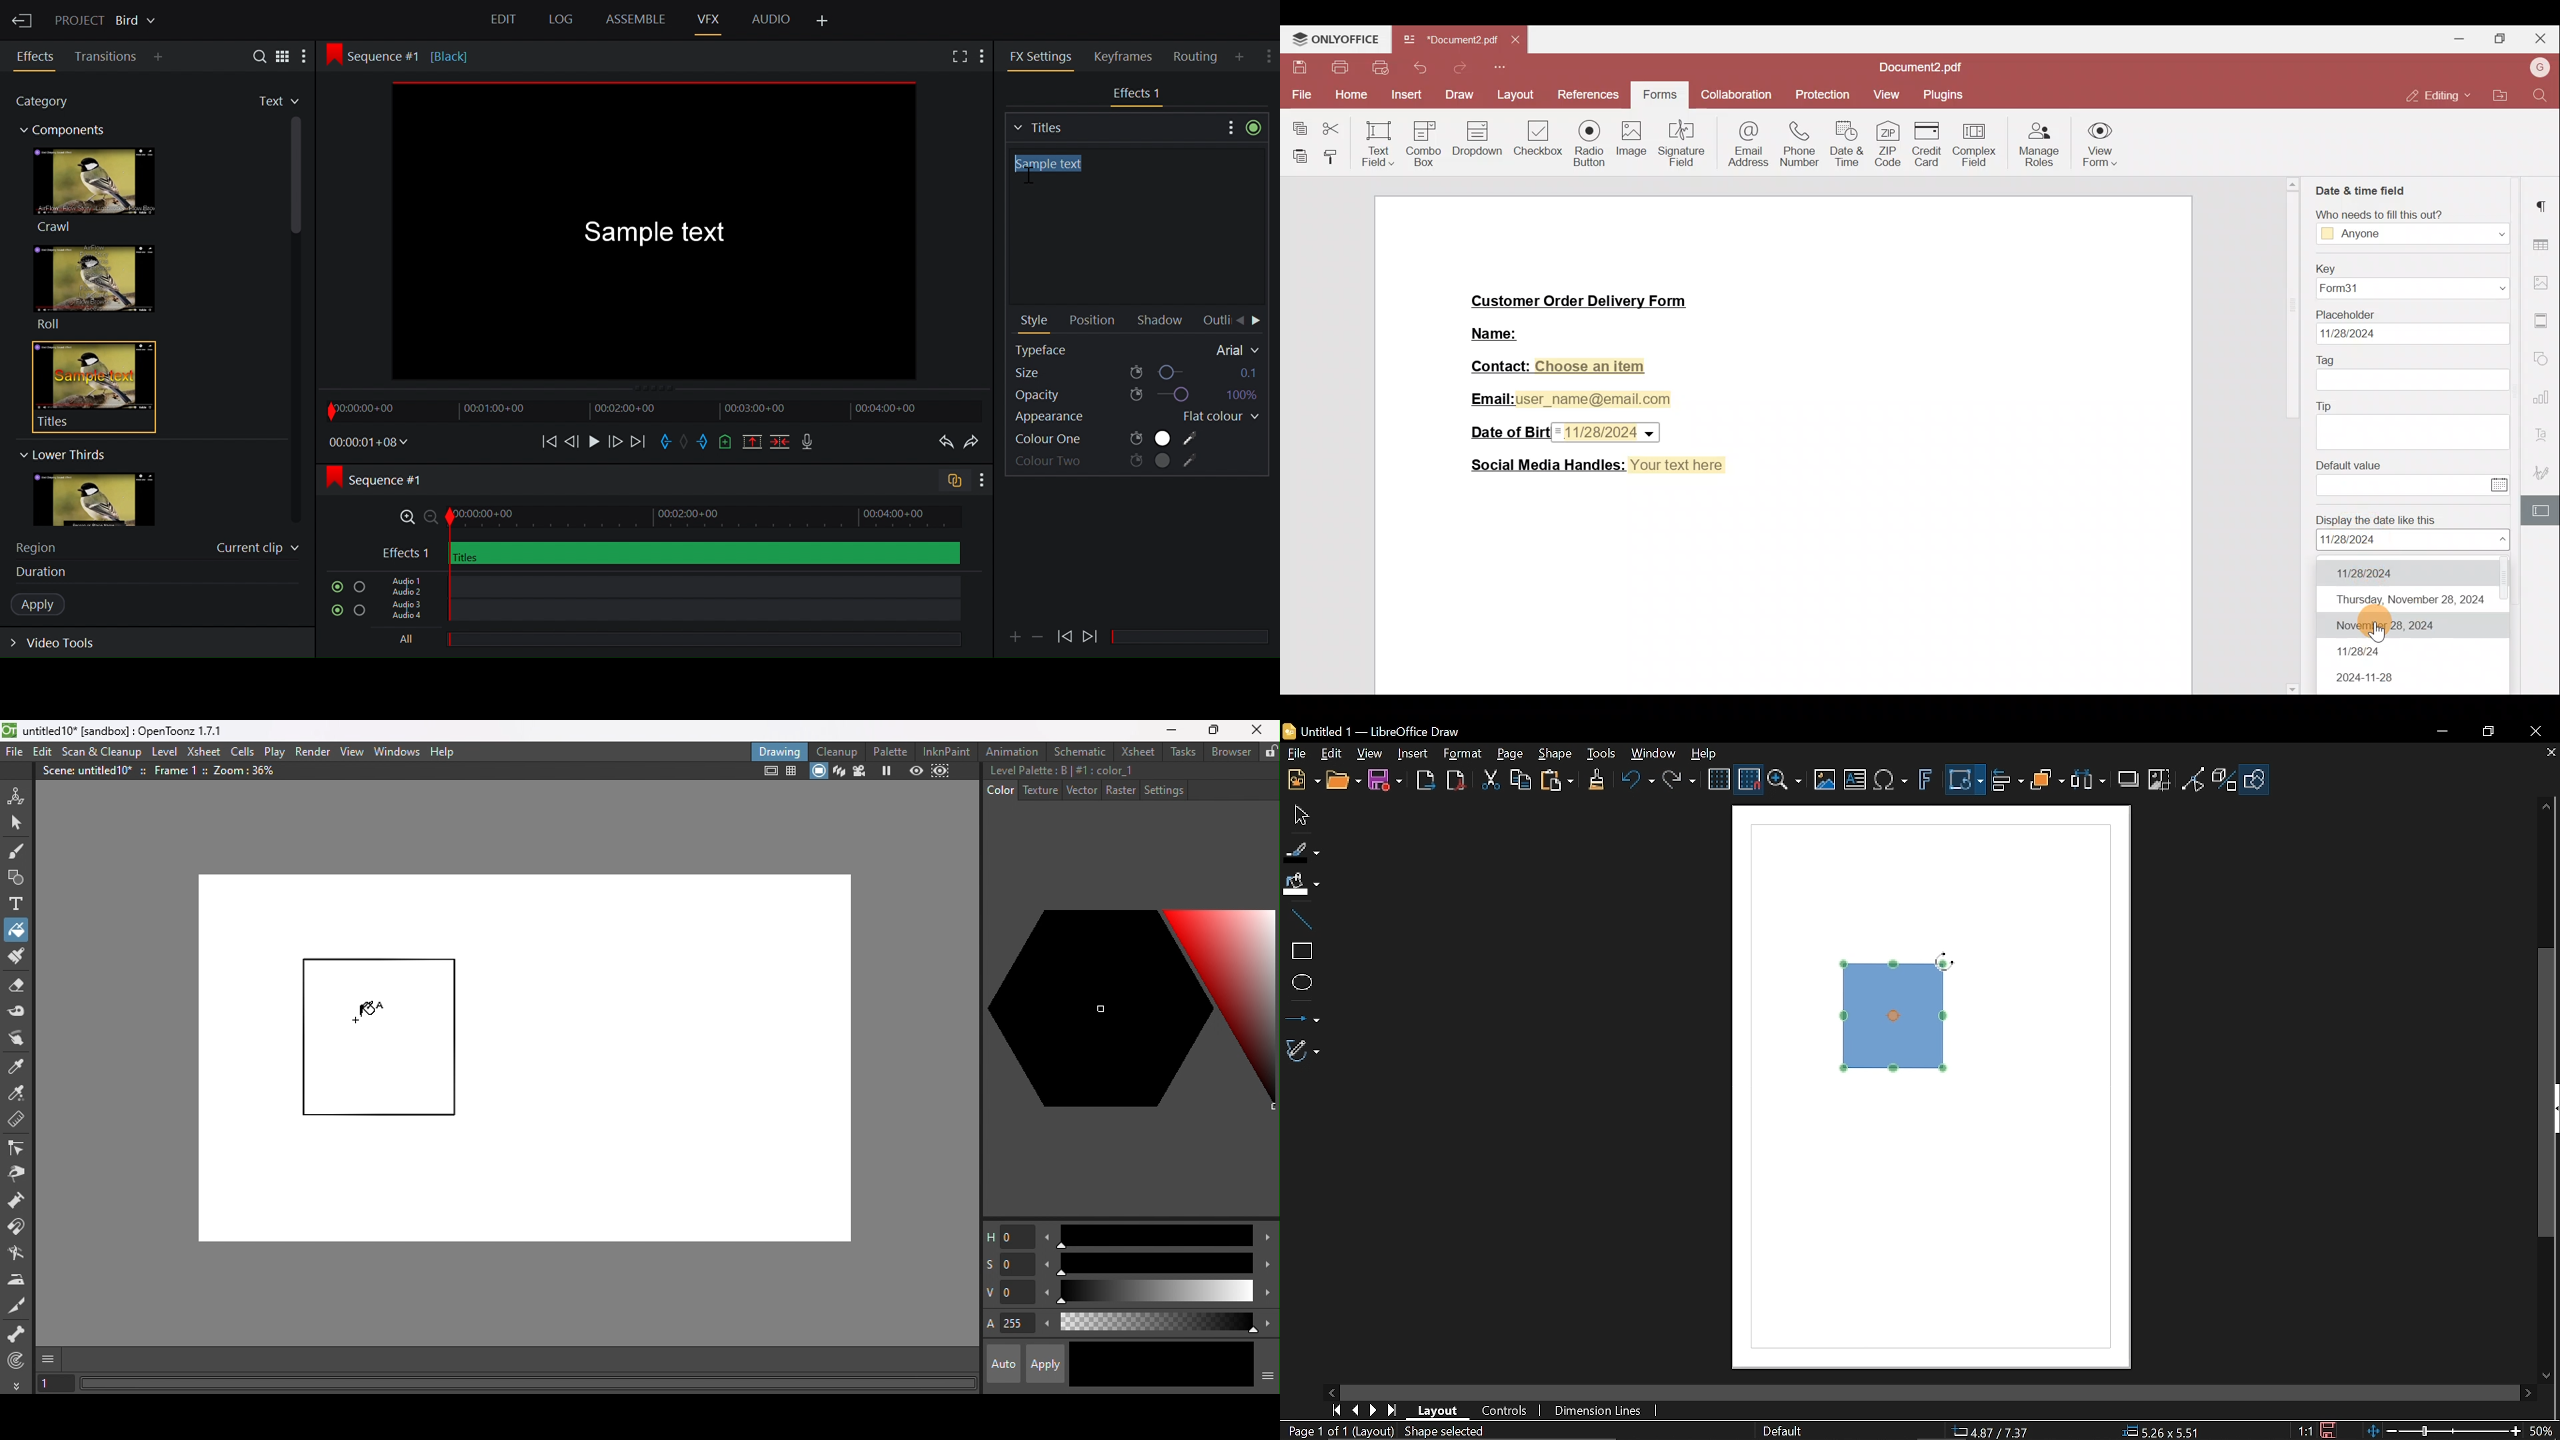 This screenshot has width=2576, height=1456. What do you see at coordinates (283, 55) in the screenshot?
I see `Toggle between list and tile view` at bounding box center [283, 55].